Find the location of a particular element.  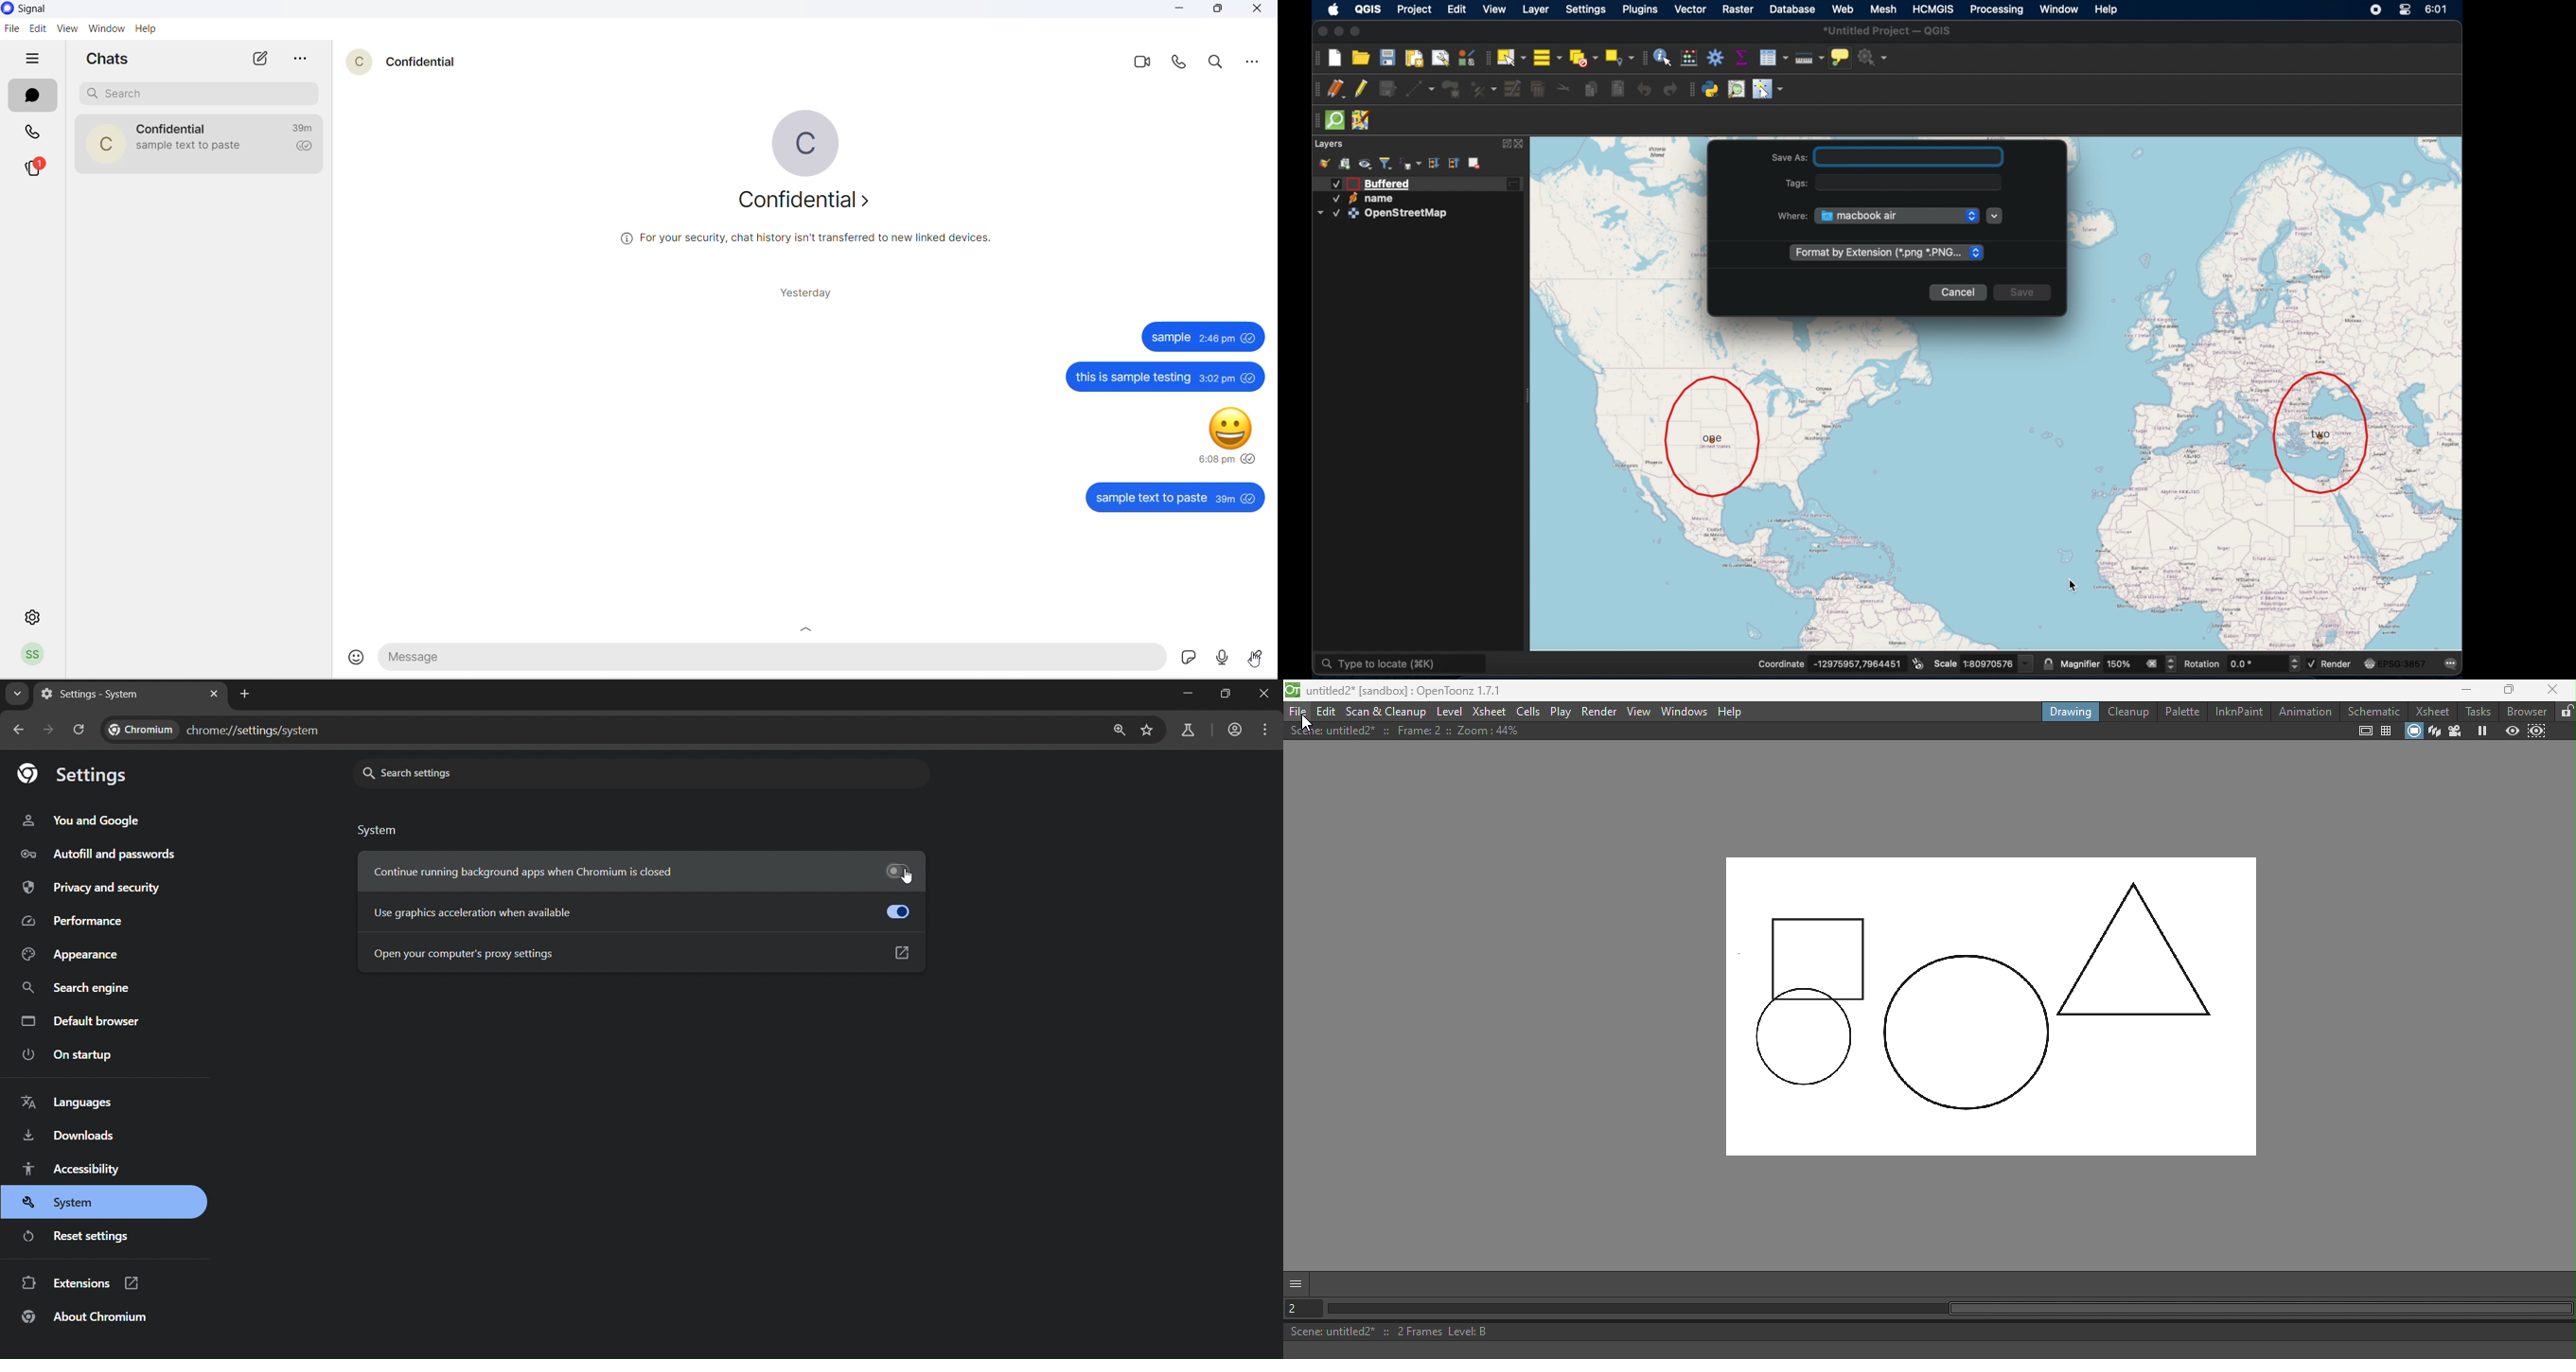

more options is located at coordinates (303, 60).